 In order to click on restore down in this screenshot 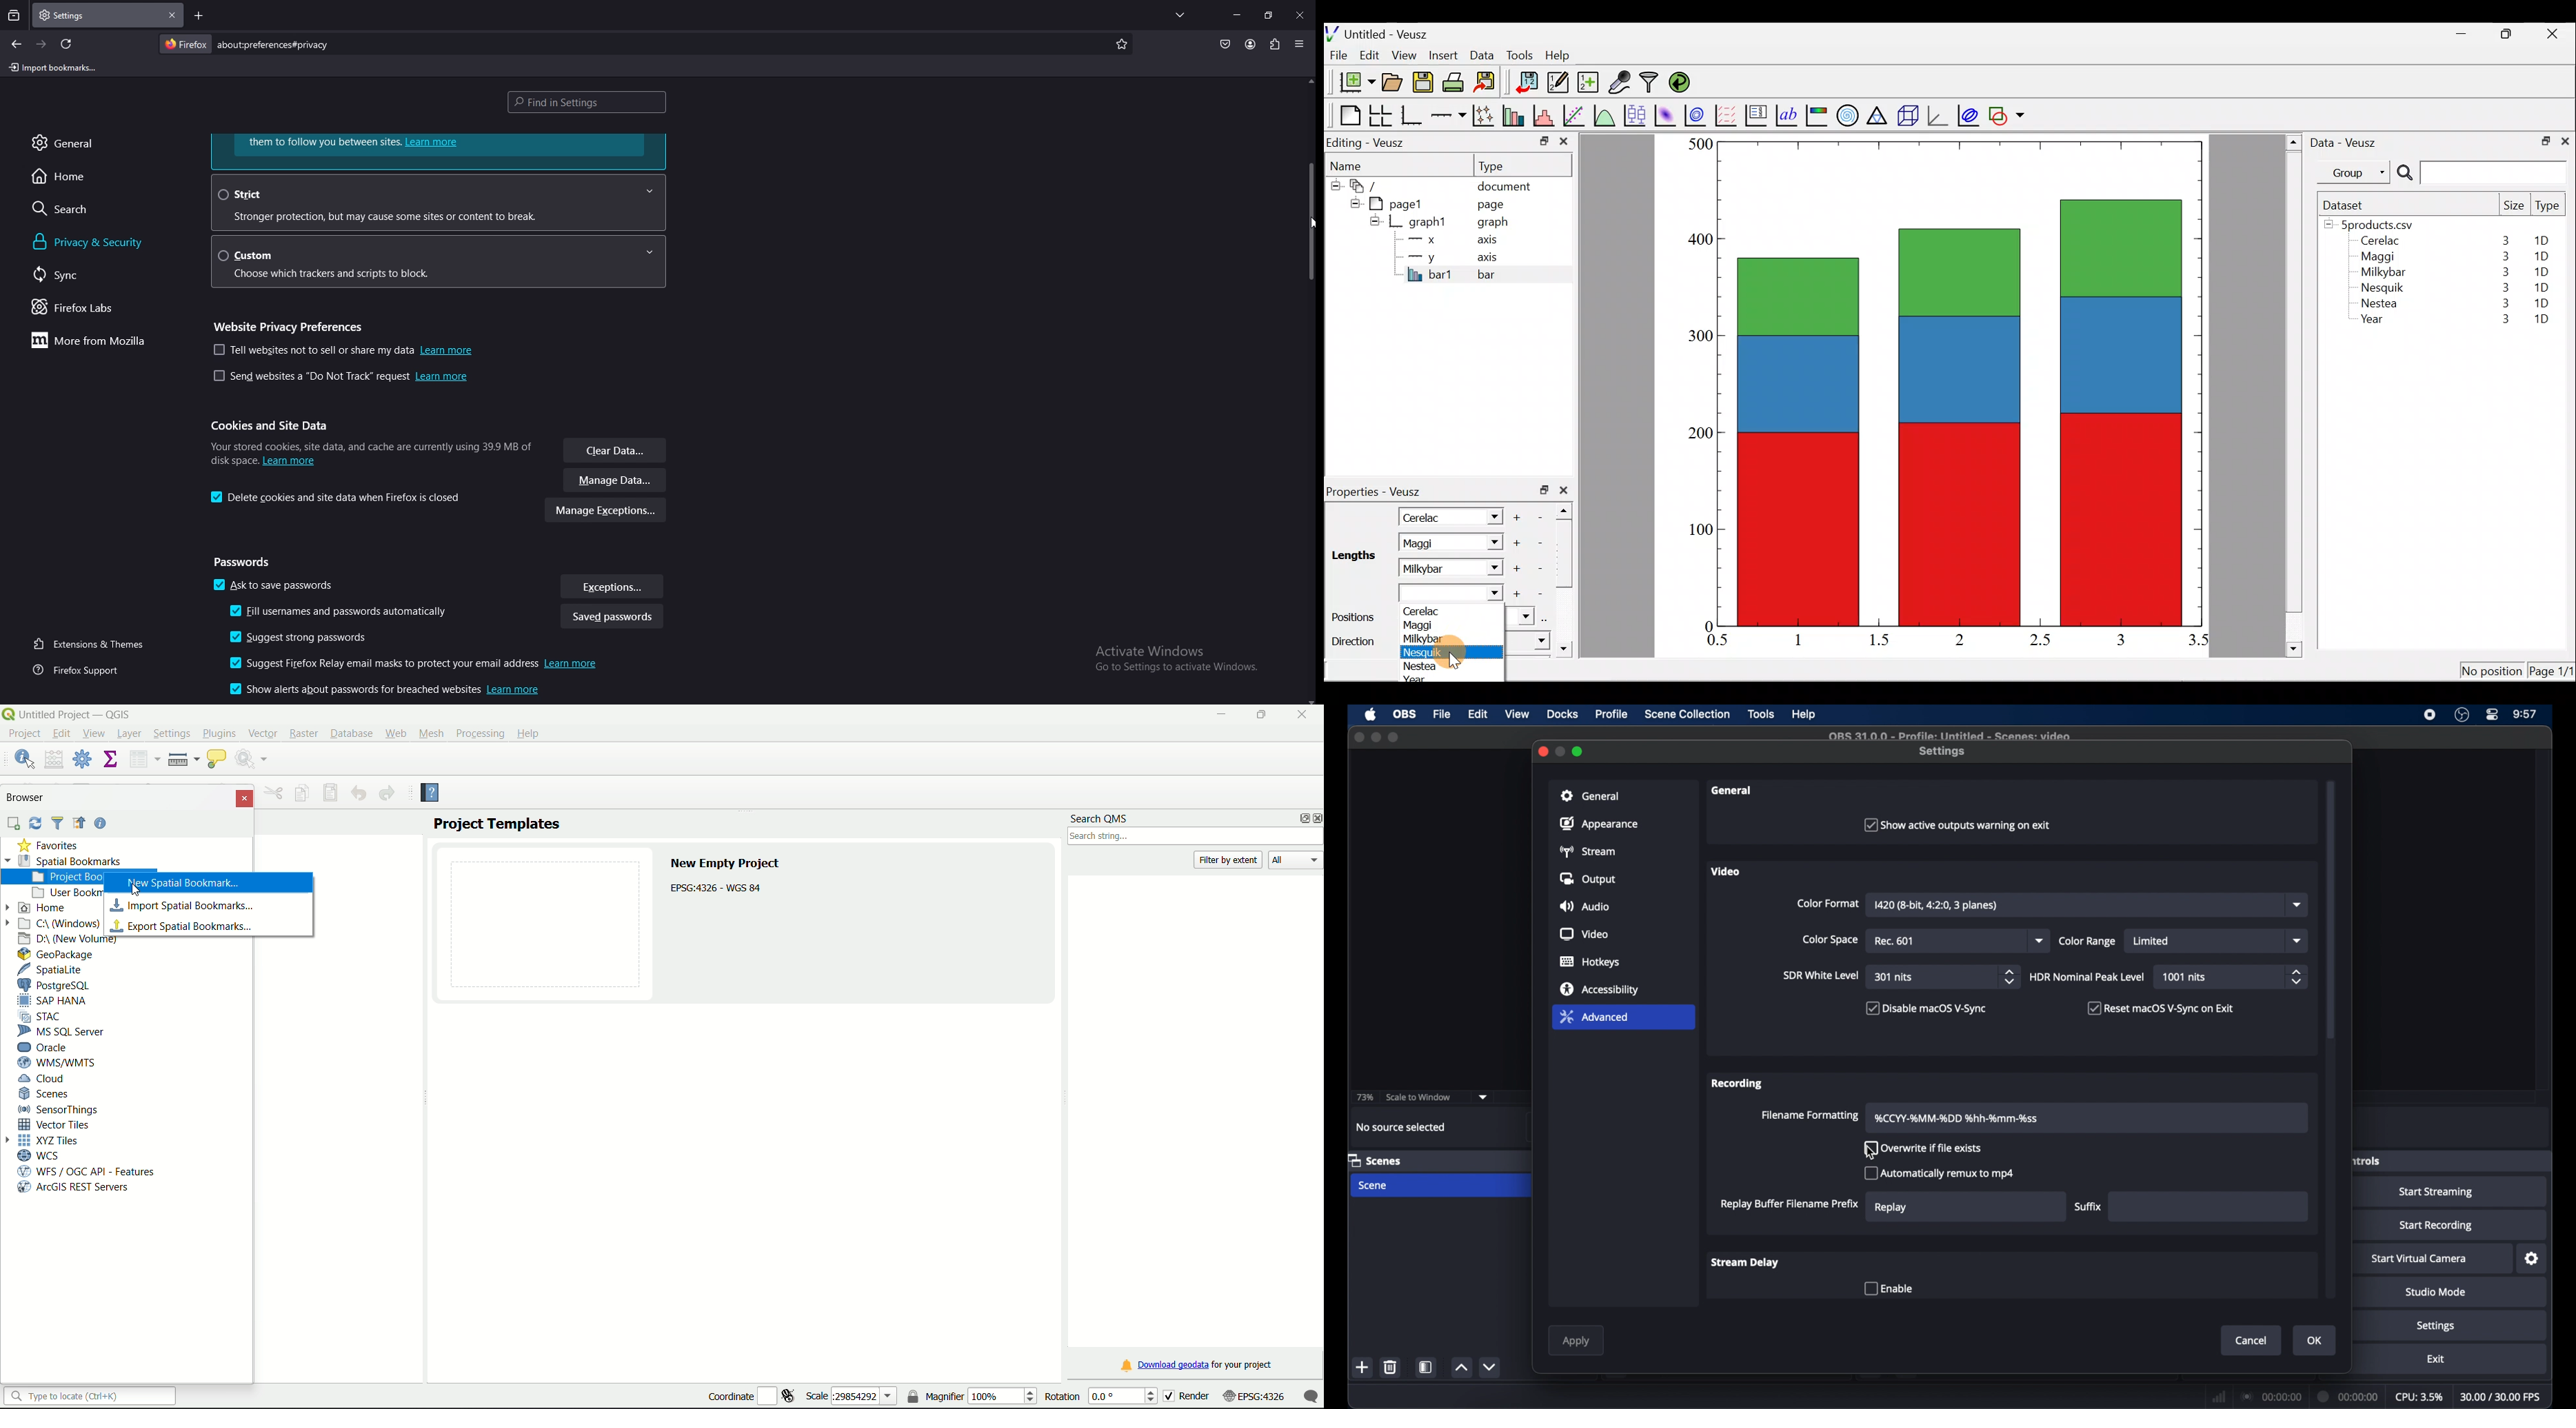, I will do `click(2542, 140)`.